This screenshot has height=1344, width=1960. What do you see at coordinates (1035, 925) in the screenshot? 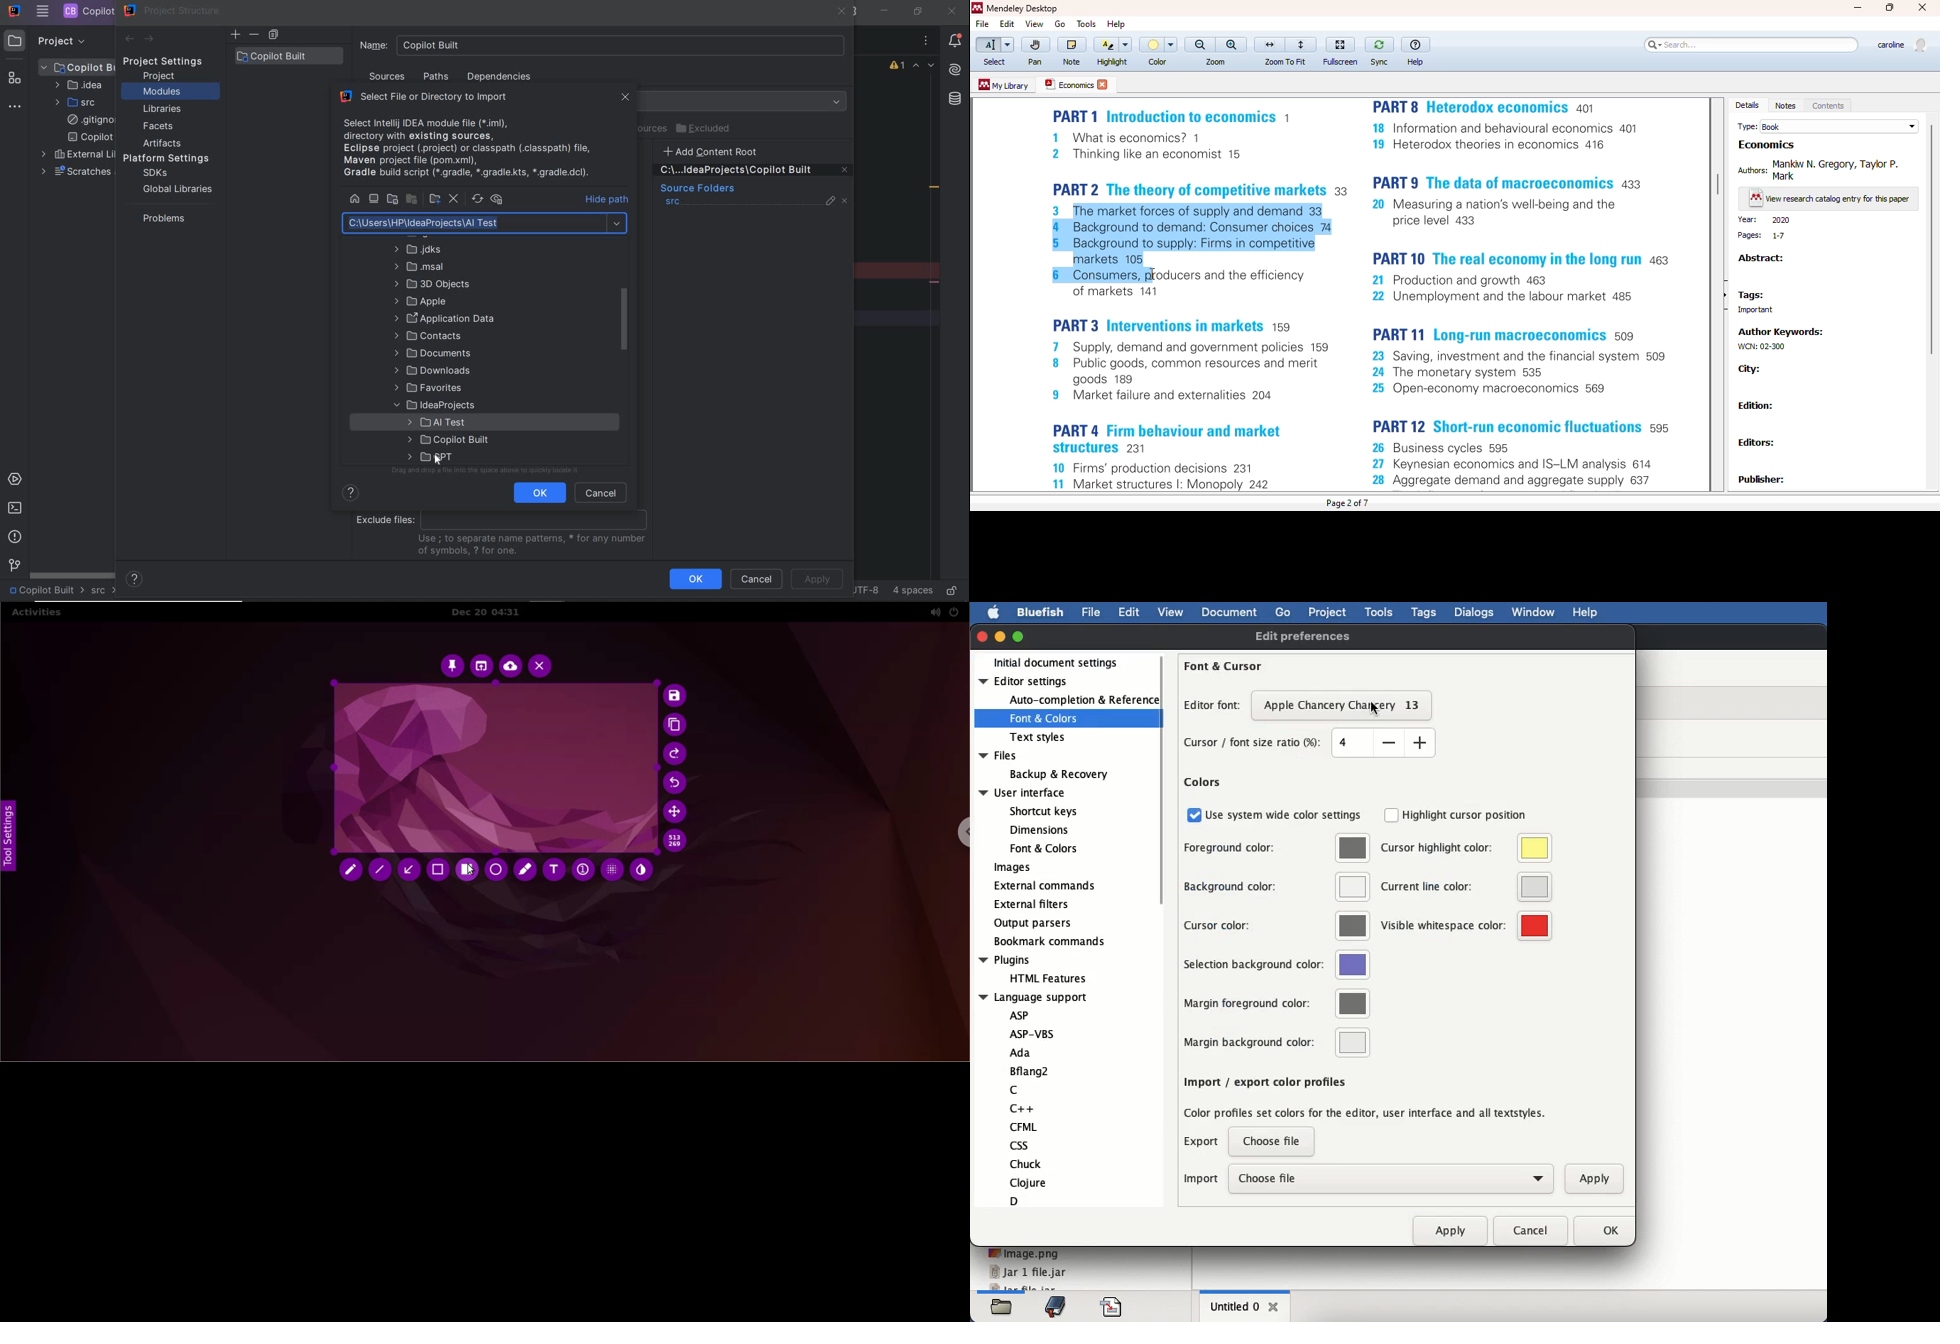
I see `output parsers` at bounding box center [1035, 925].